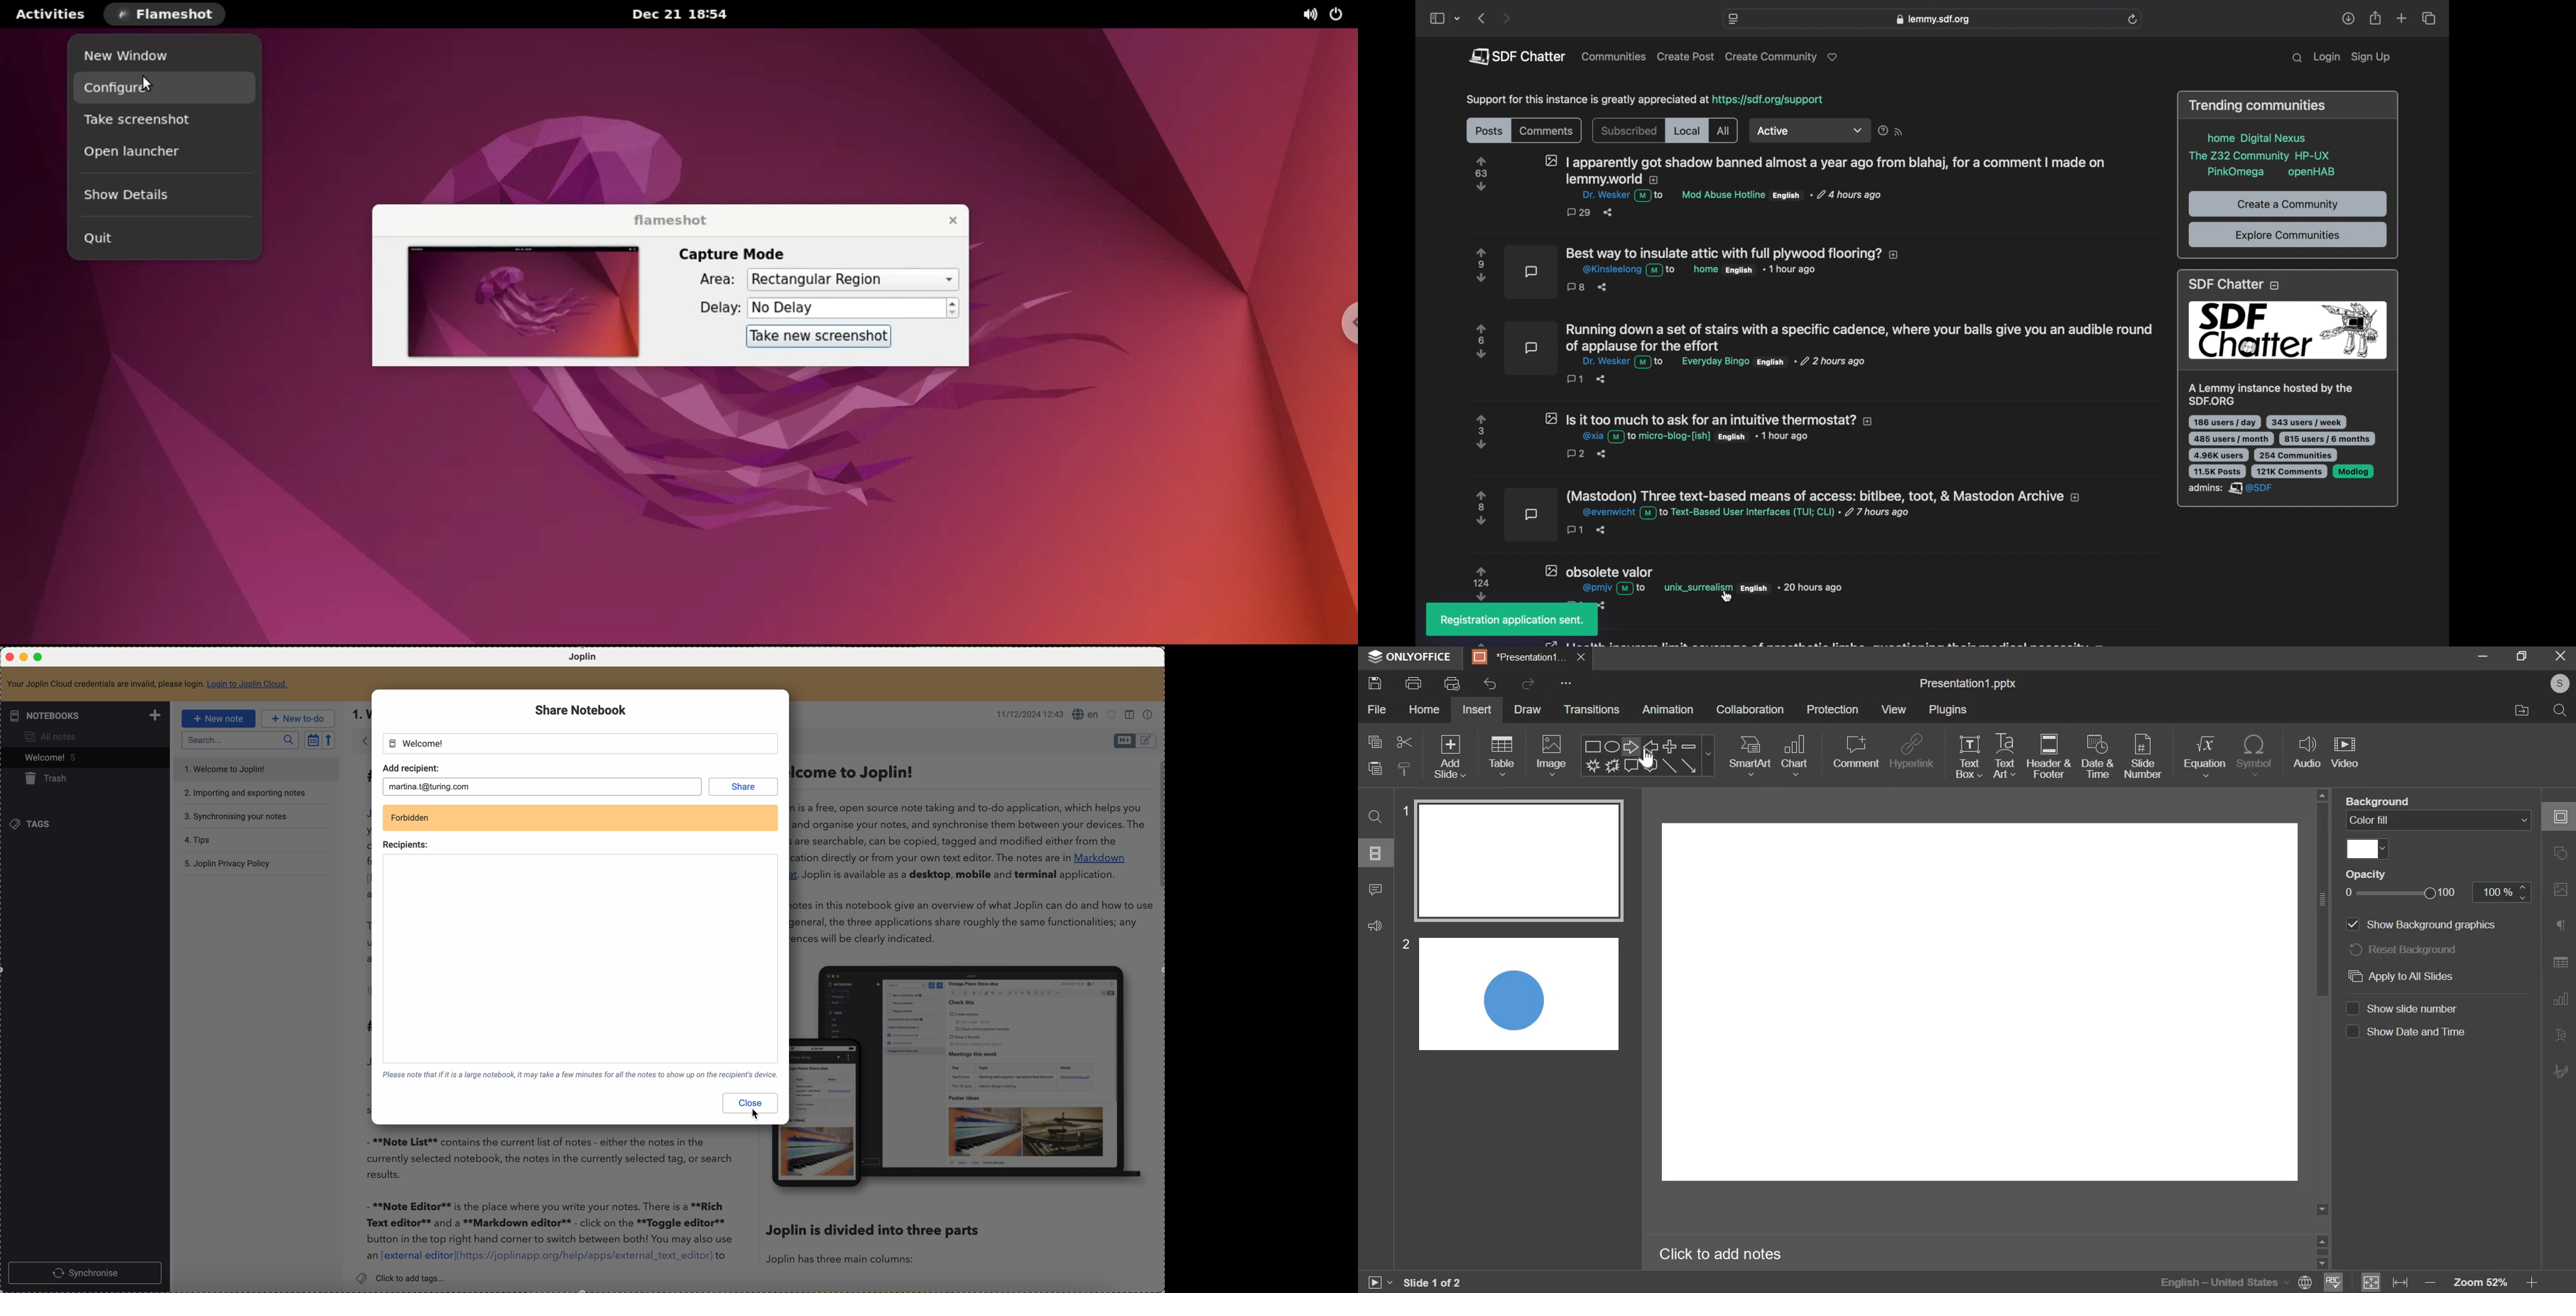  Describe the element at coordinates (2334, 1283) in the screenshot. I see `spell check` at that location.